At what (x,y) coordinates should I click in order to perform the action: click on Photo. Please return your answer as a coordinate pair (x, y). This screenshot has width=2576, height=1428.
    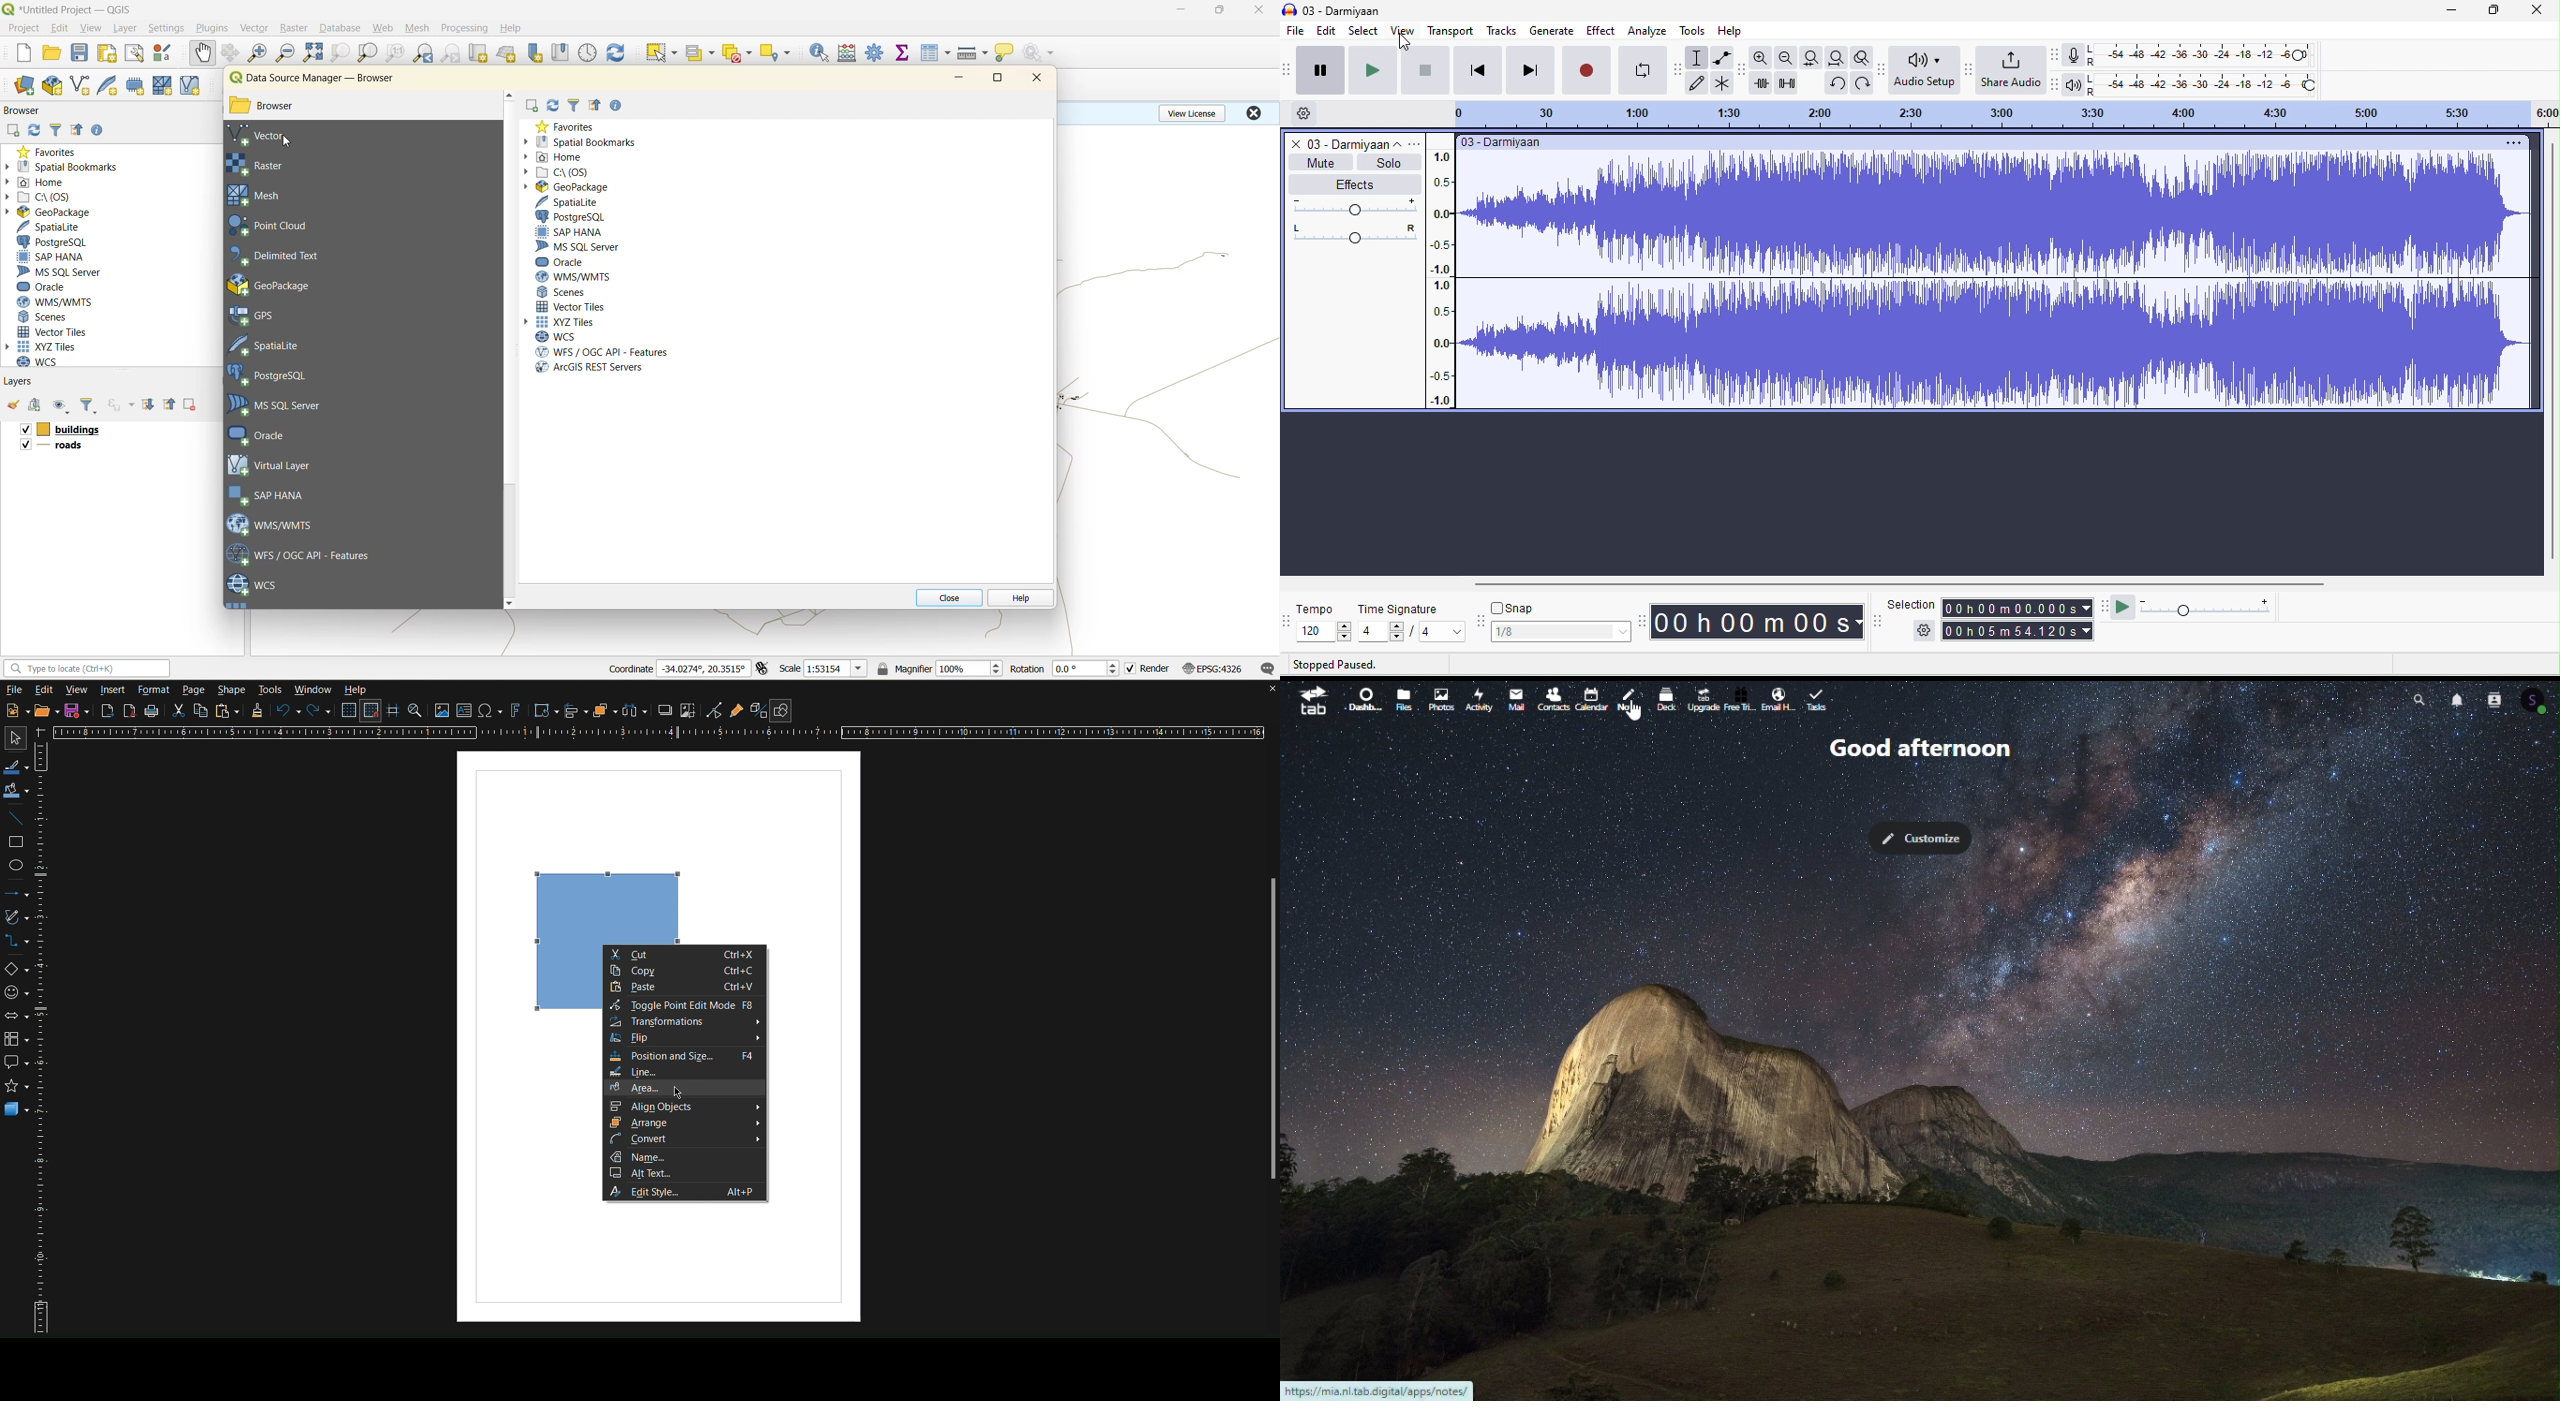
    Looking at the image, I should click on (1439, 701).